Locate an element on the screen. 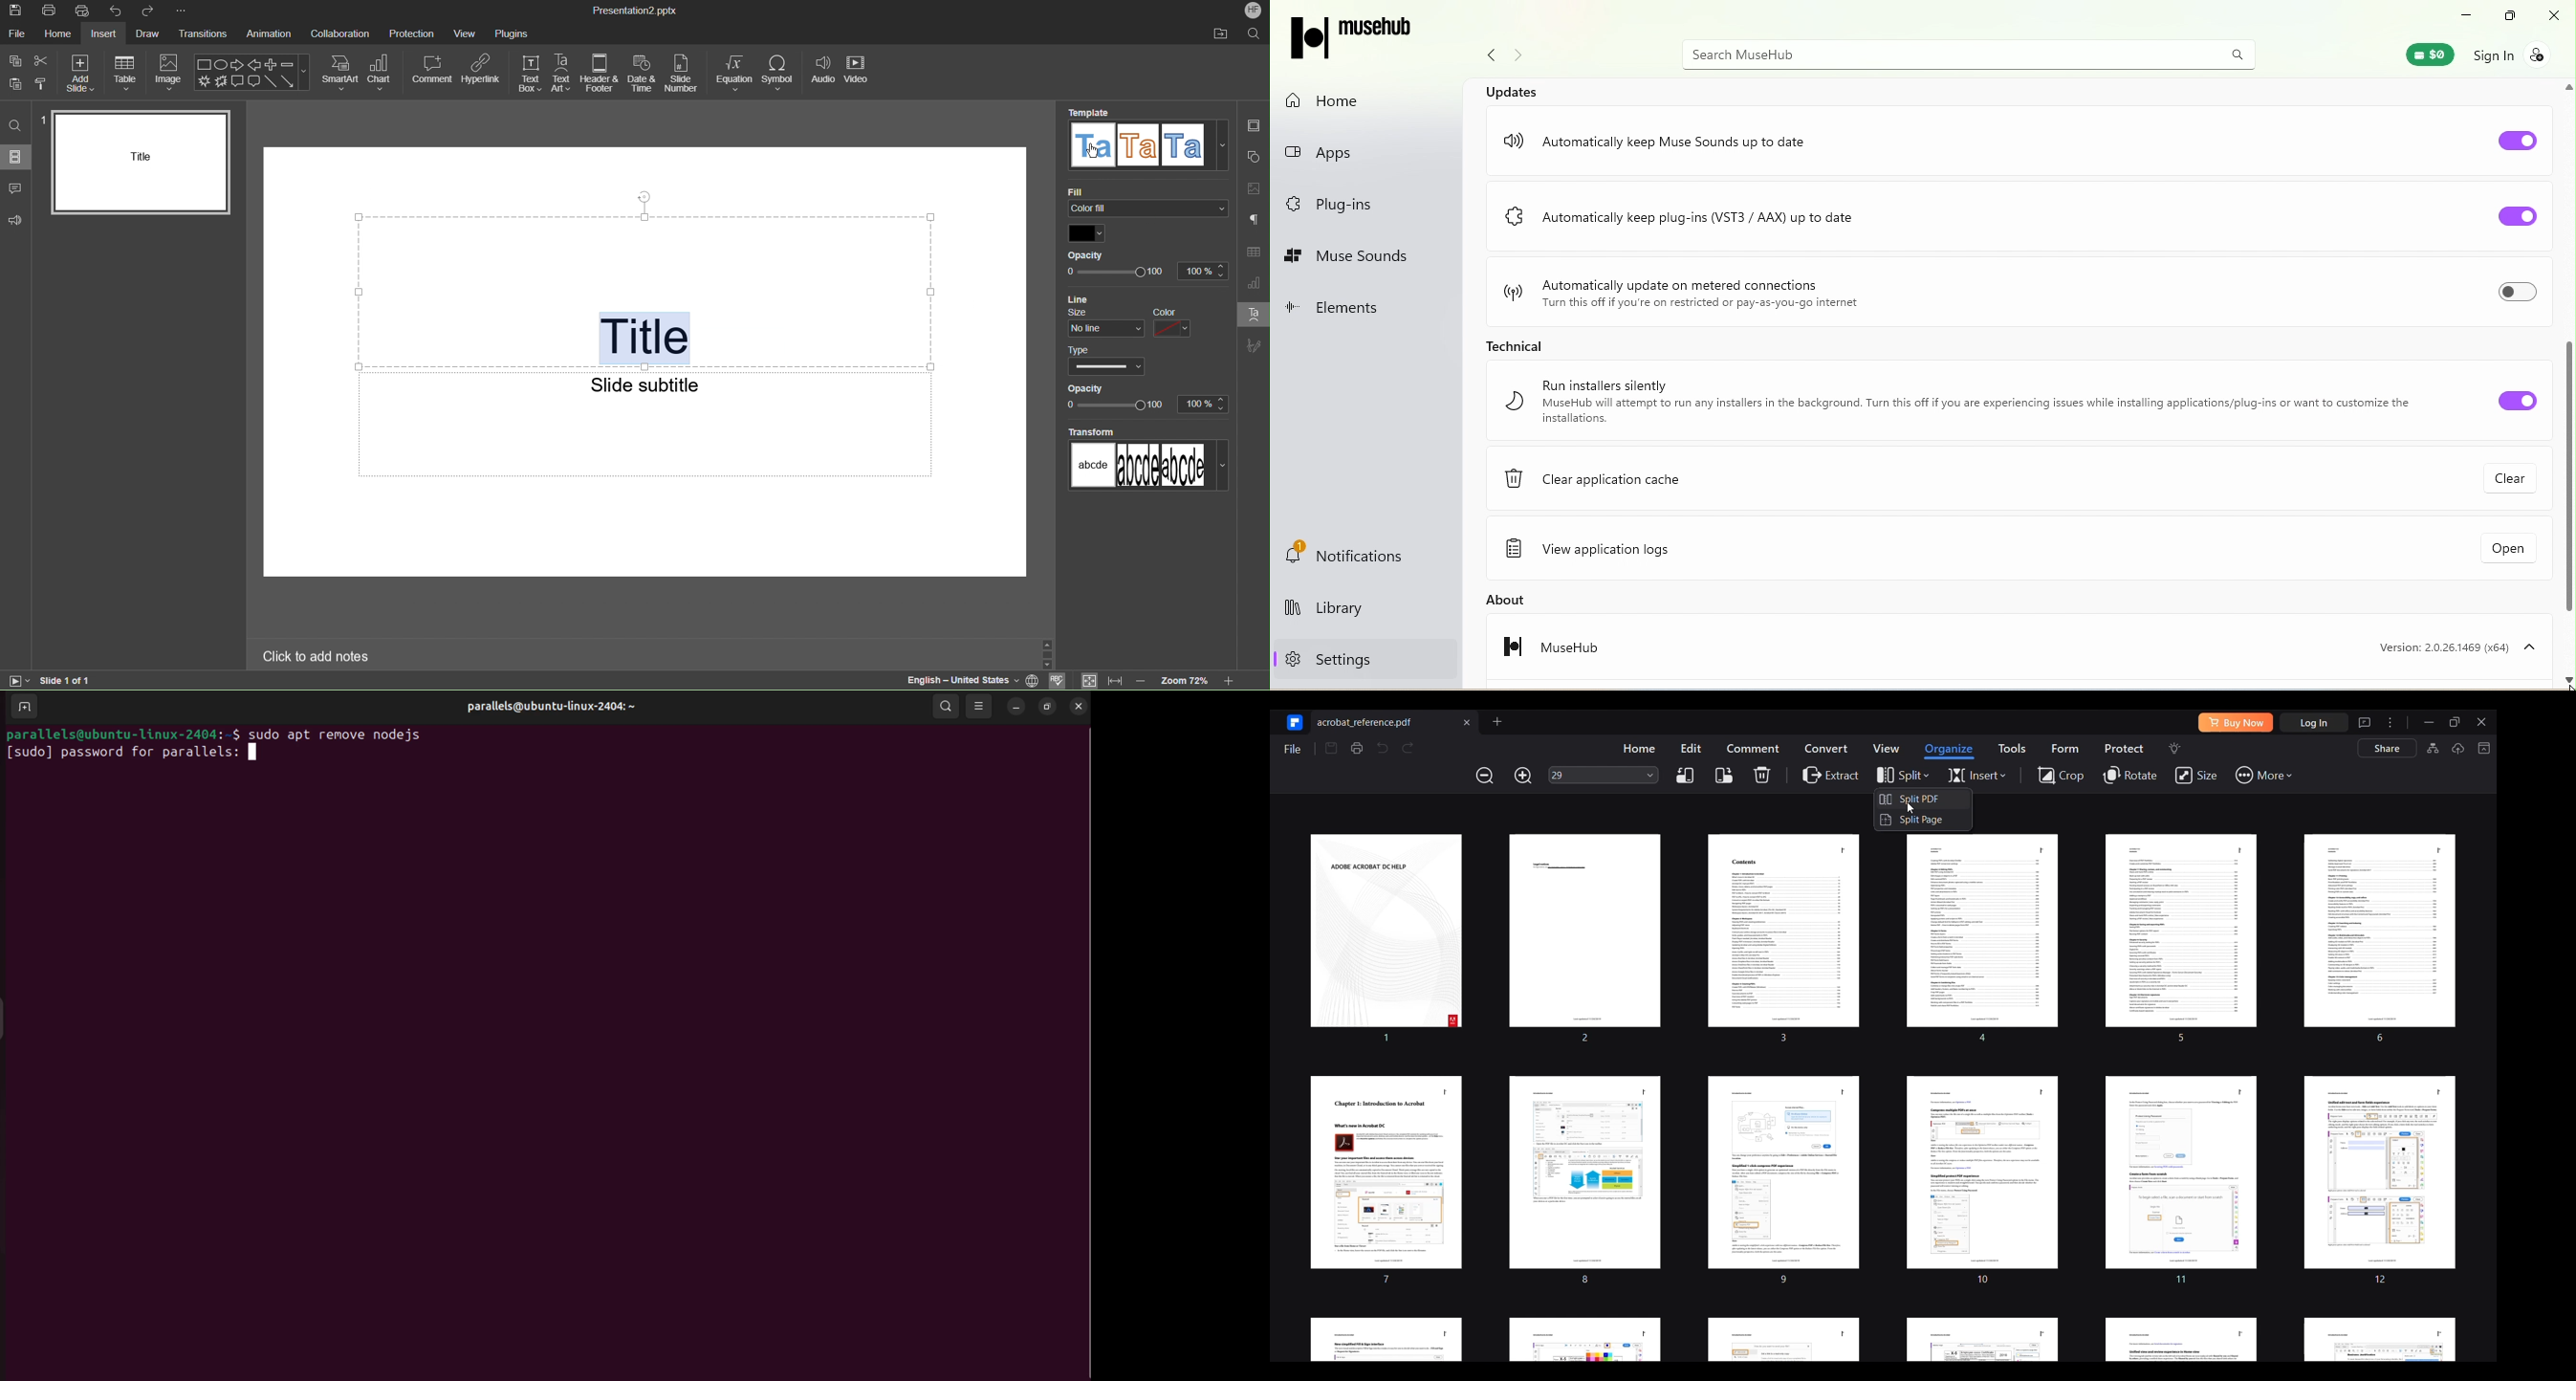 The height and width of the screenshot is (1400, 2576). clone formatting is located at coordinates (43, 85).